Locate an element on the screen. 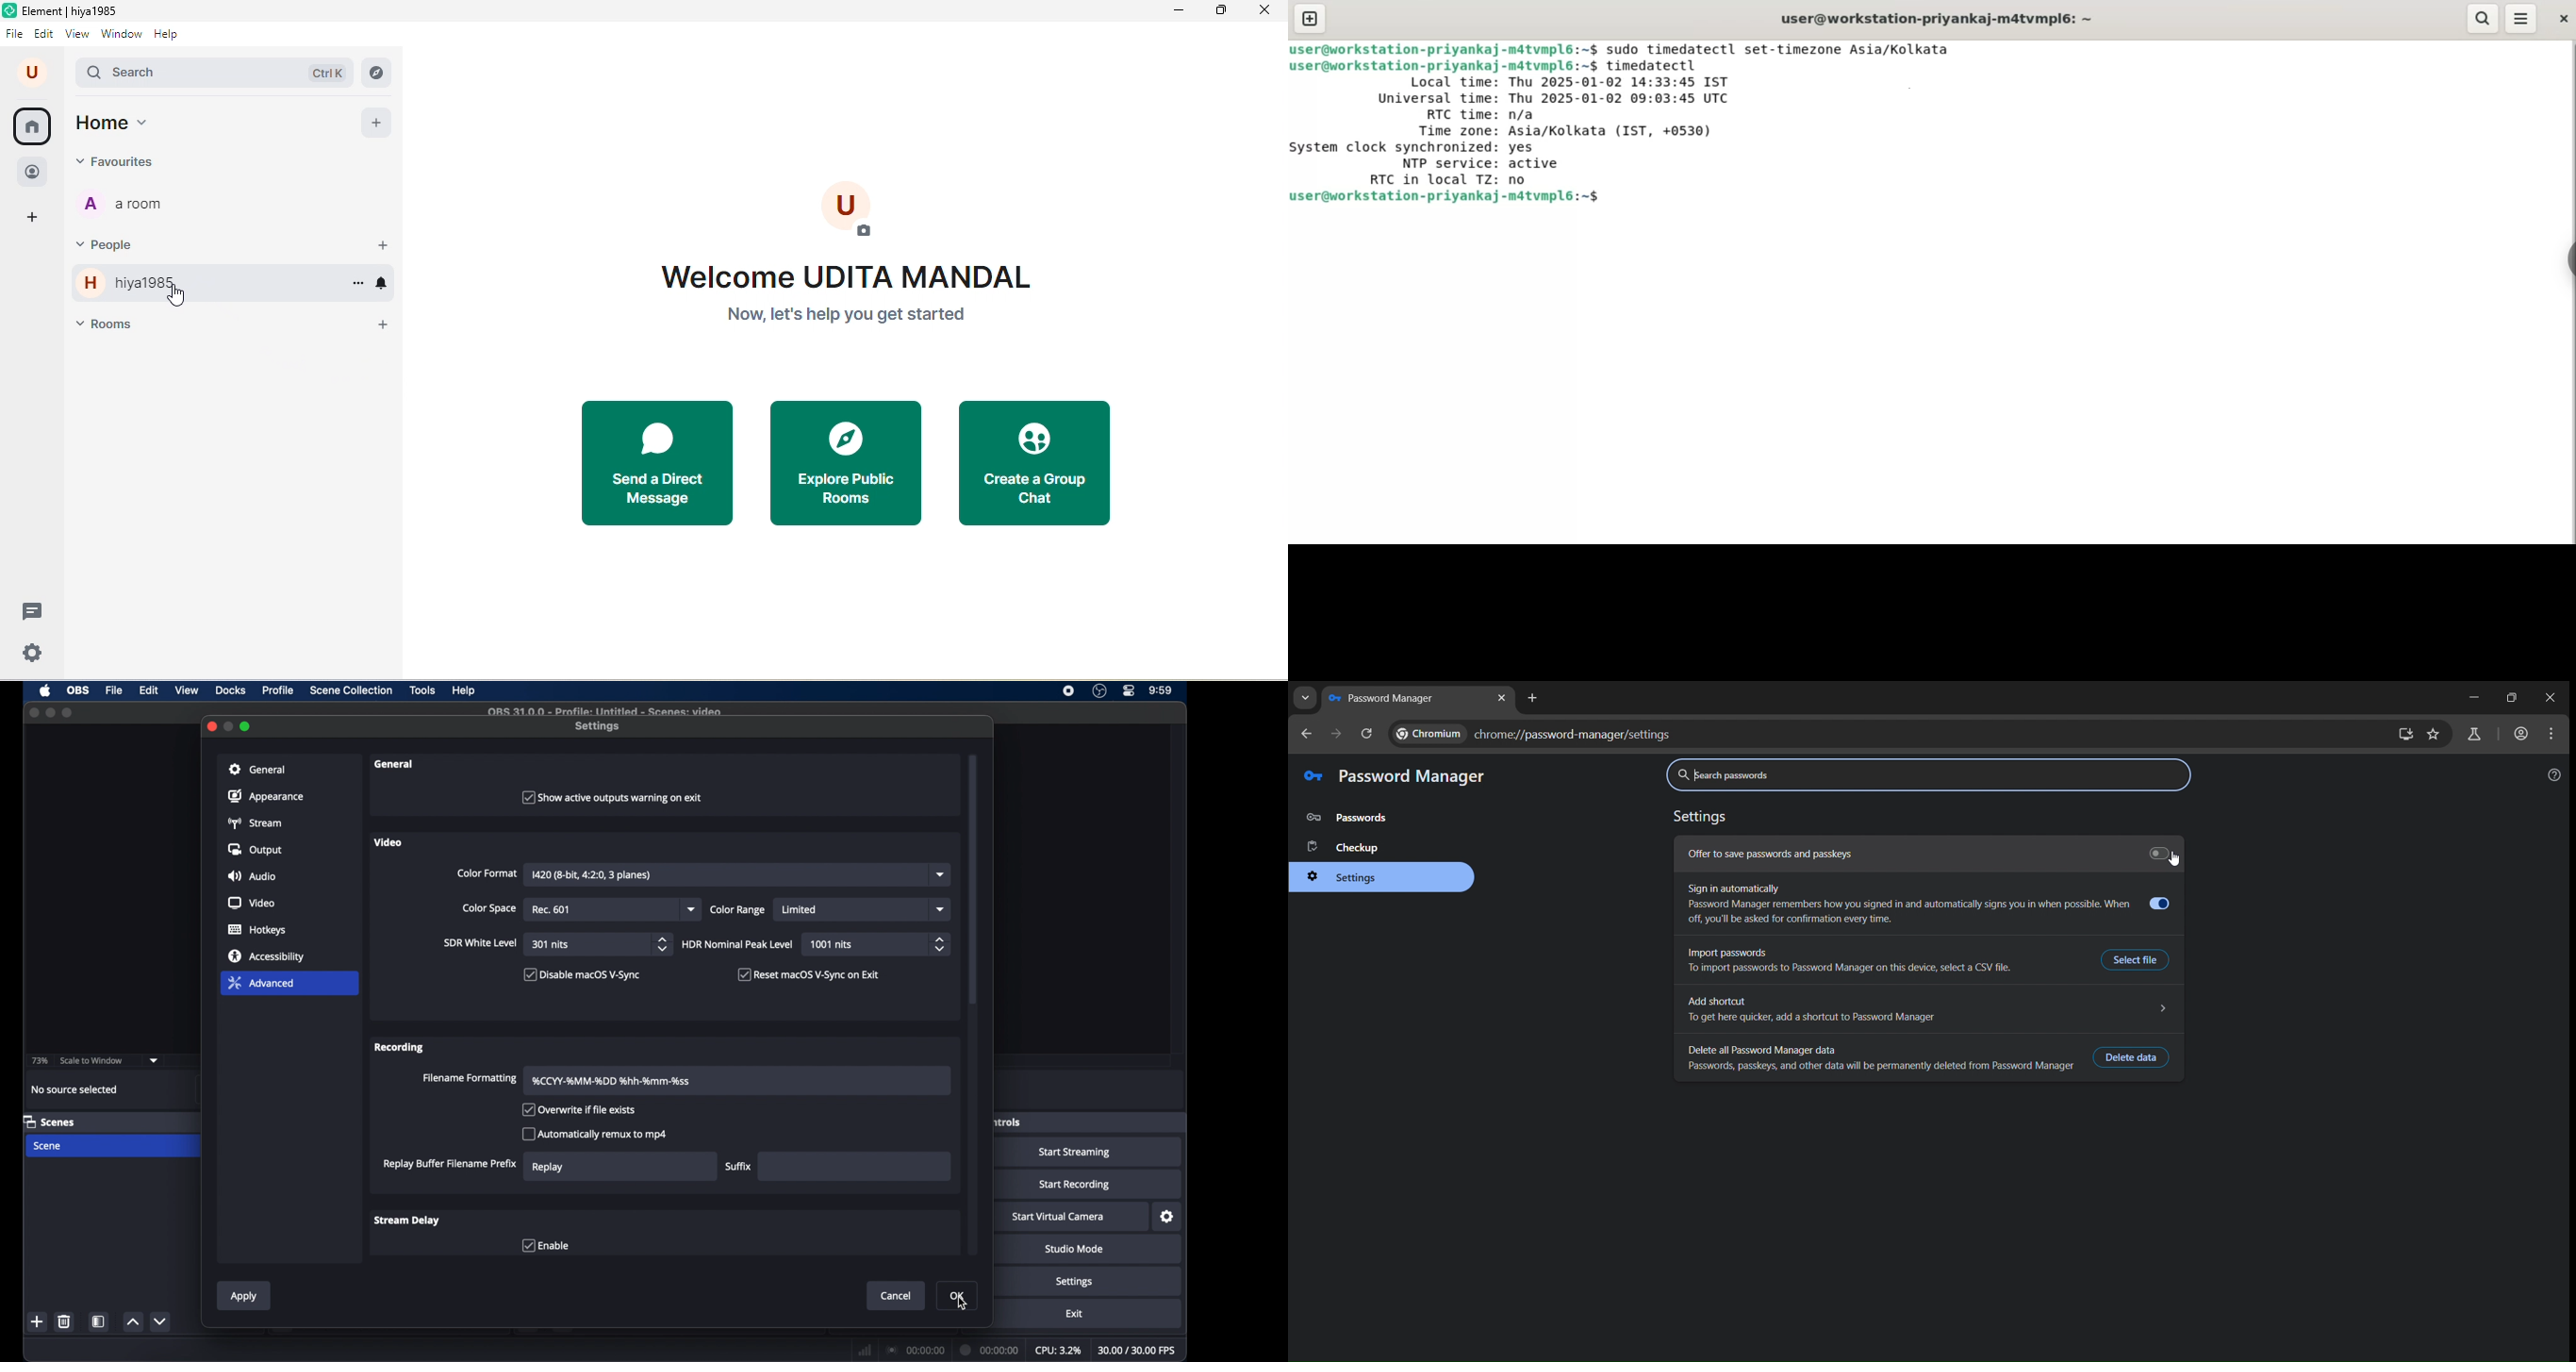 This screenshot has width=2576, height=1372. close is located at coordinates (211, 726).